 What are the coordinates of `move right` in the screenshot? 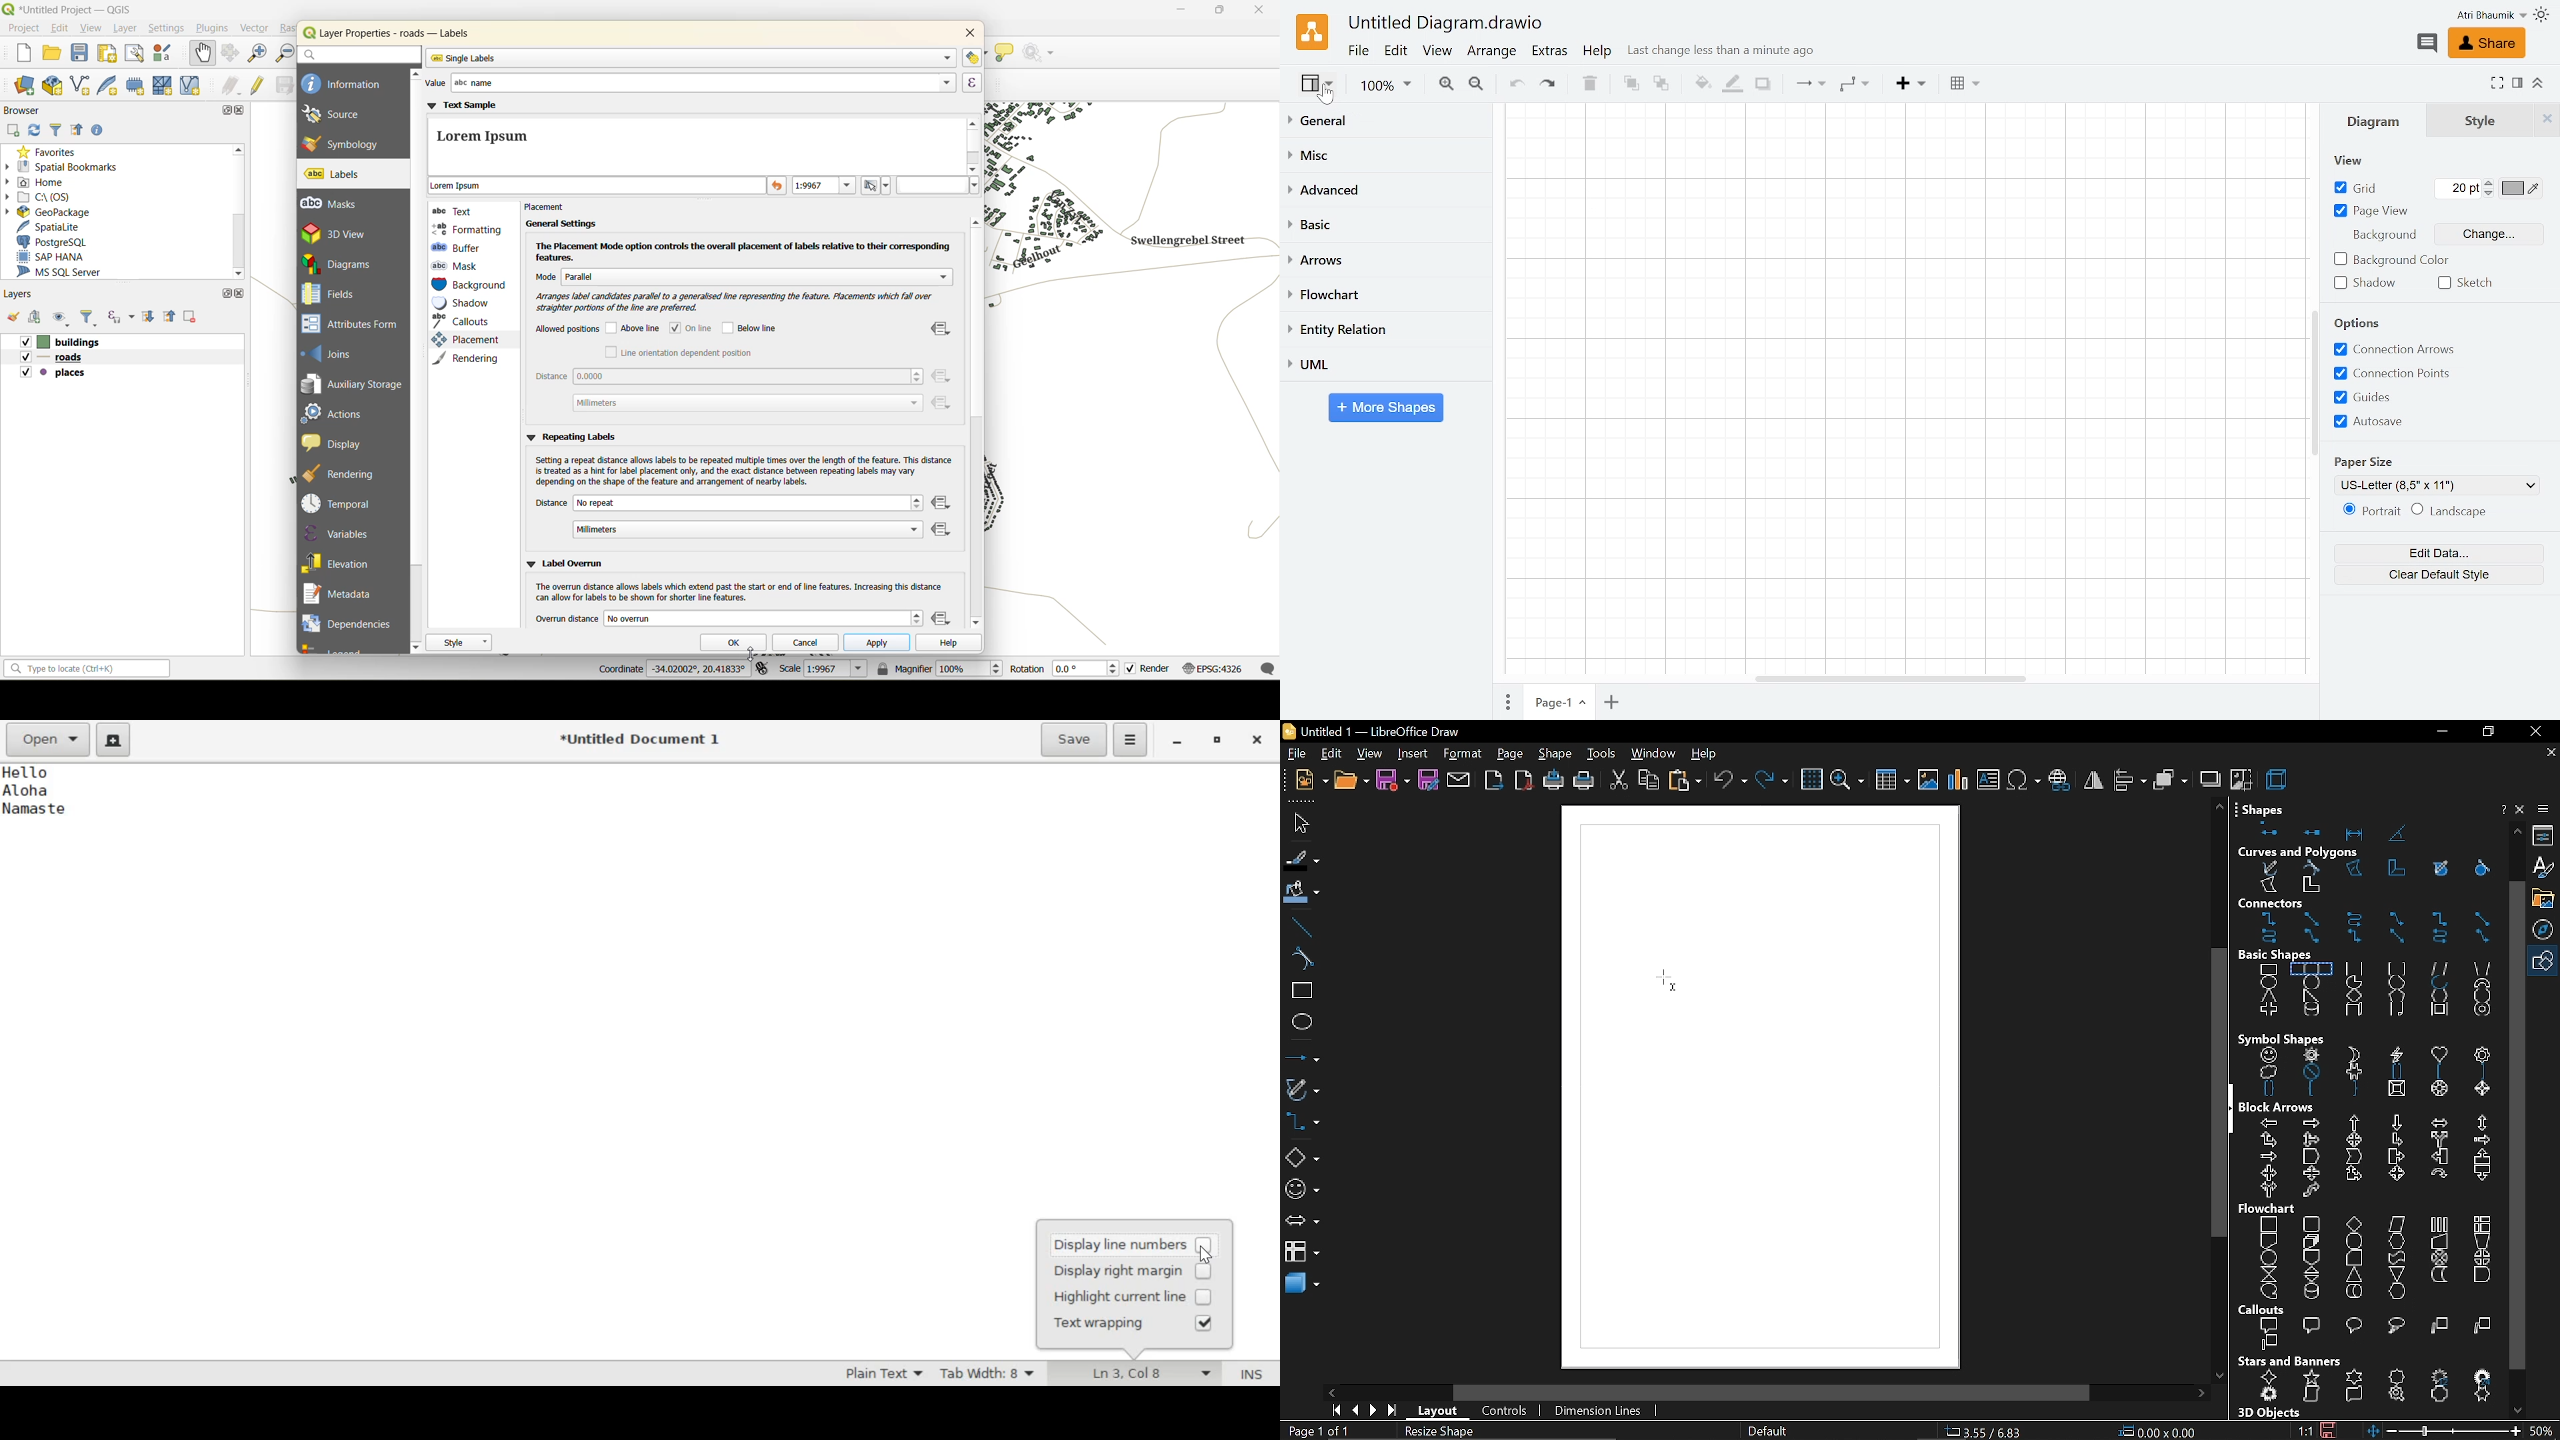 It's located at (2201, 1394).